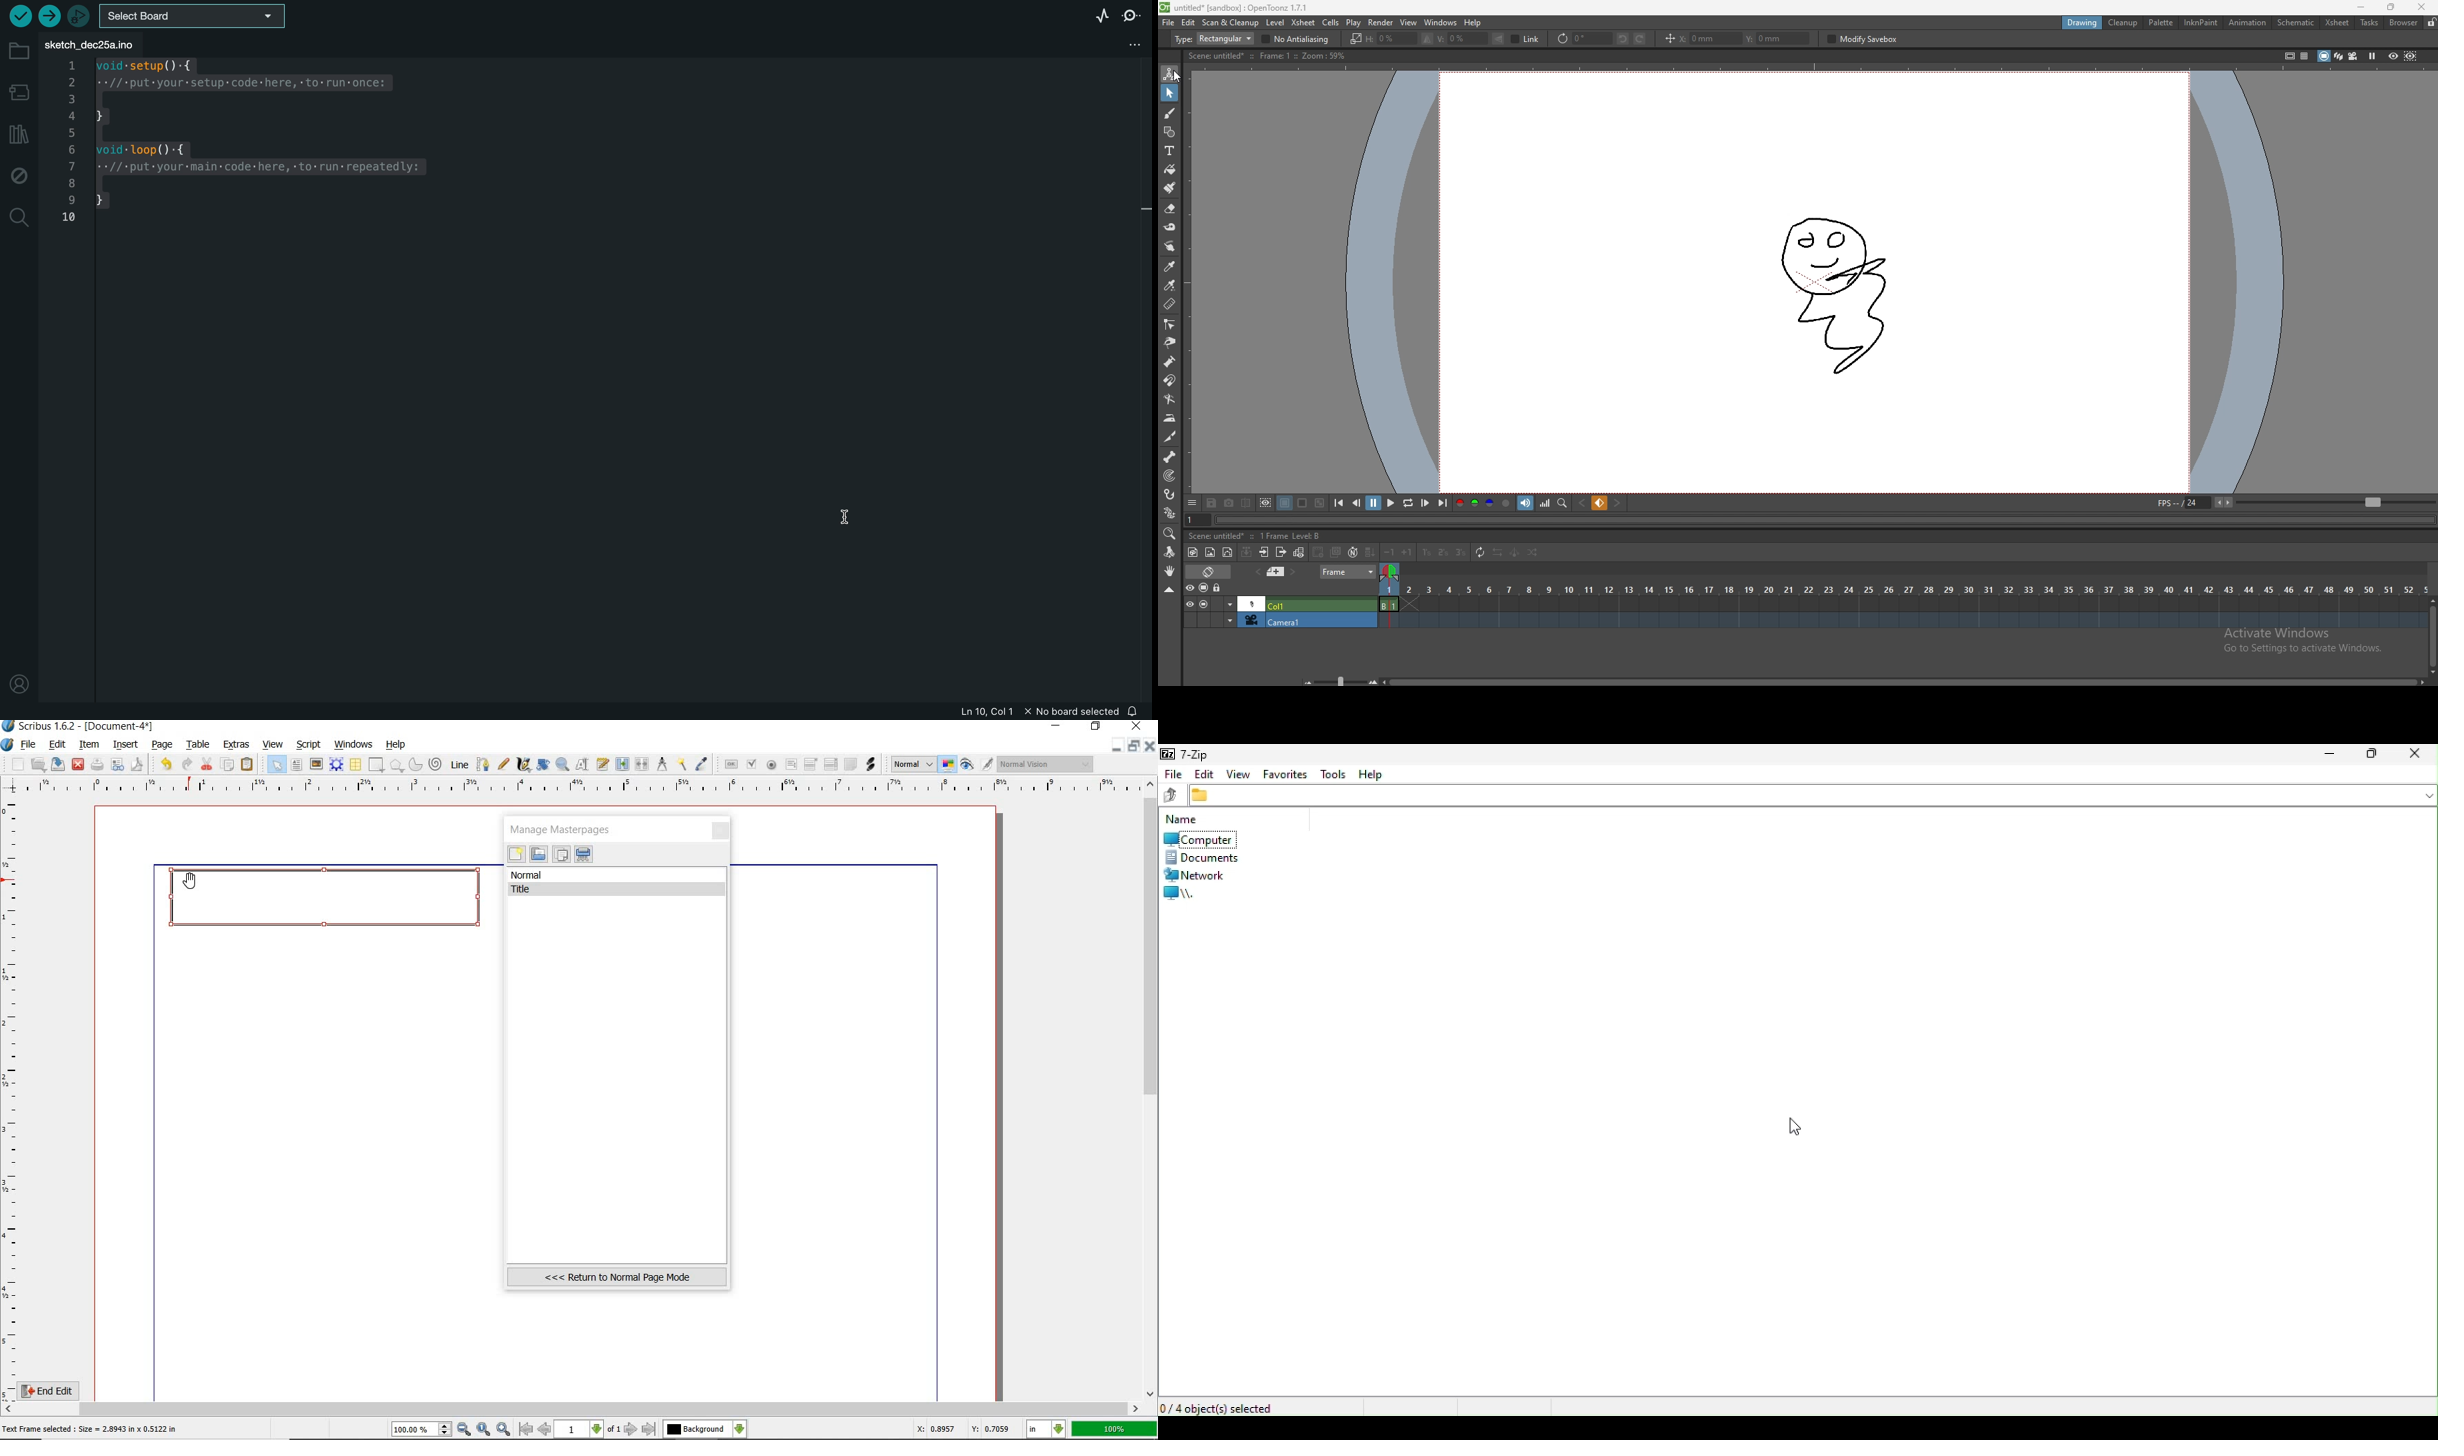 Image resolution: width=2464 pixels, height=1456 pixels. I want to click on render frame, so click(337, 764).